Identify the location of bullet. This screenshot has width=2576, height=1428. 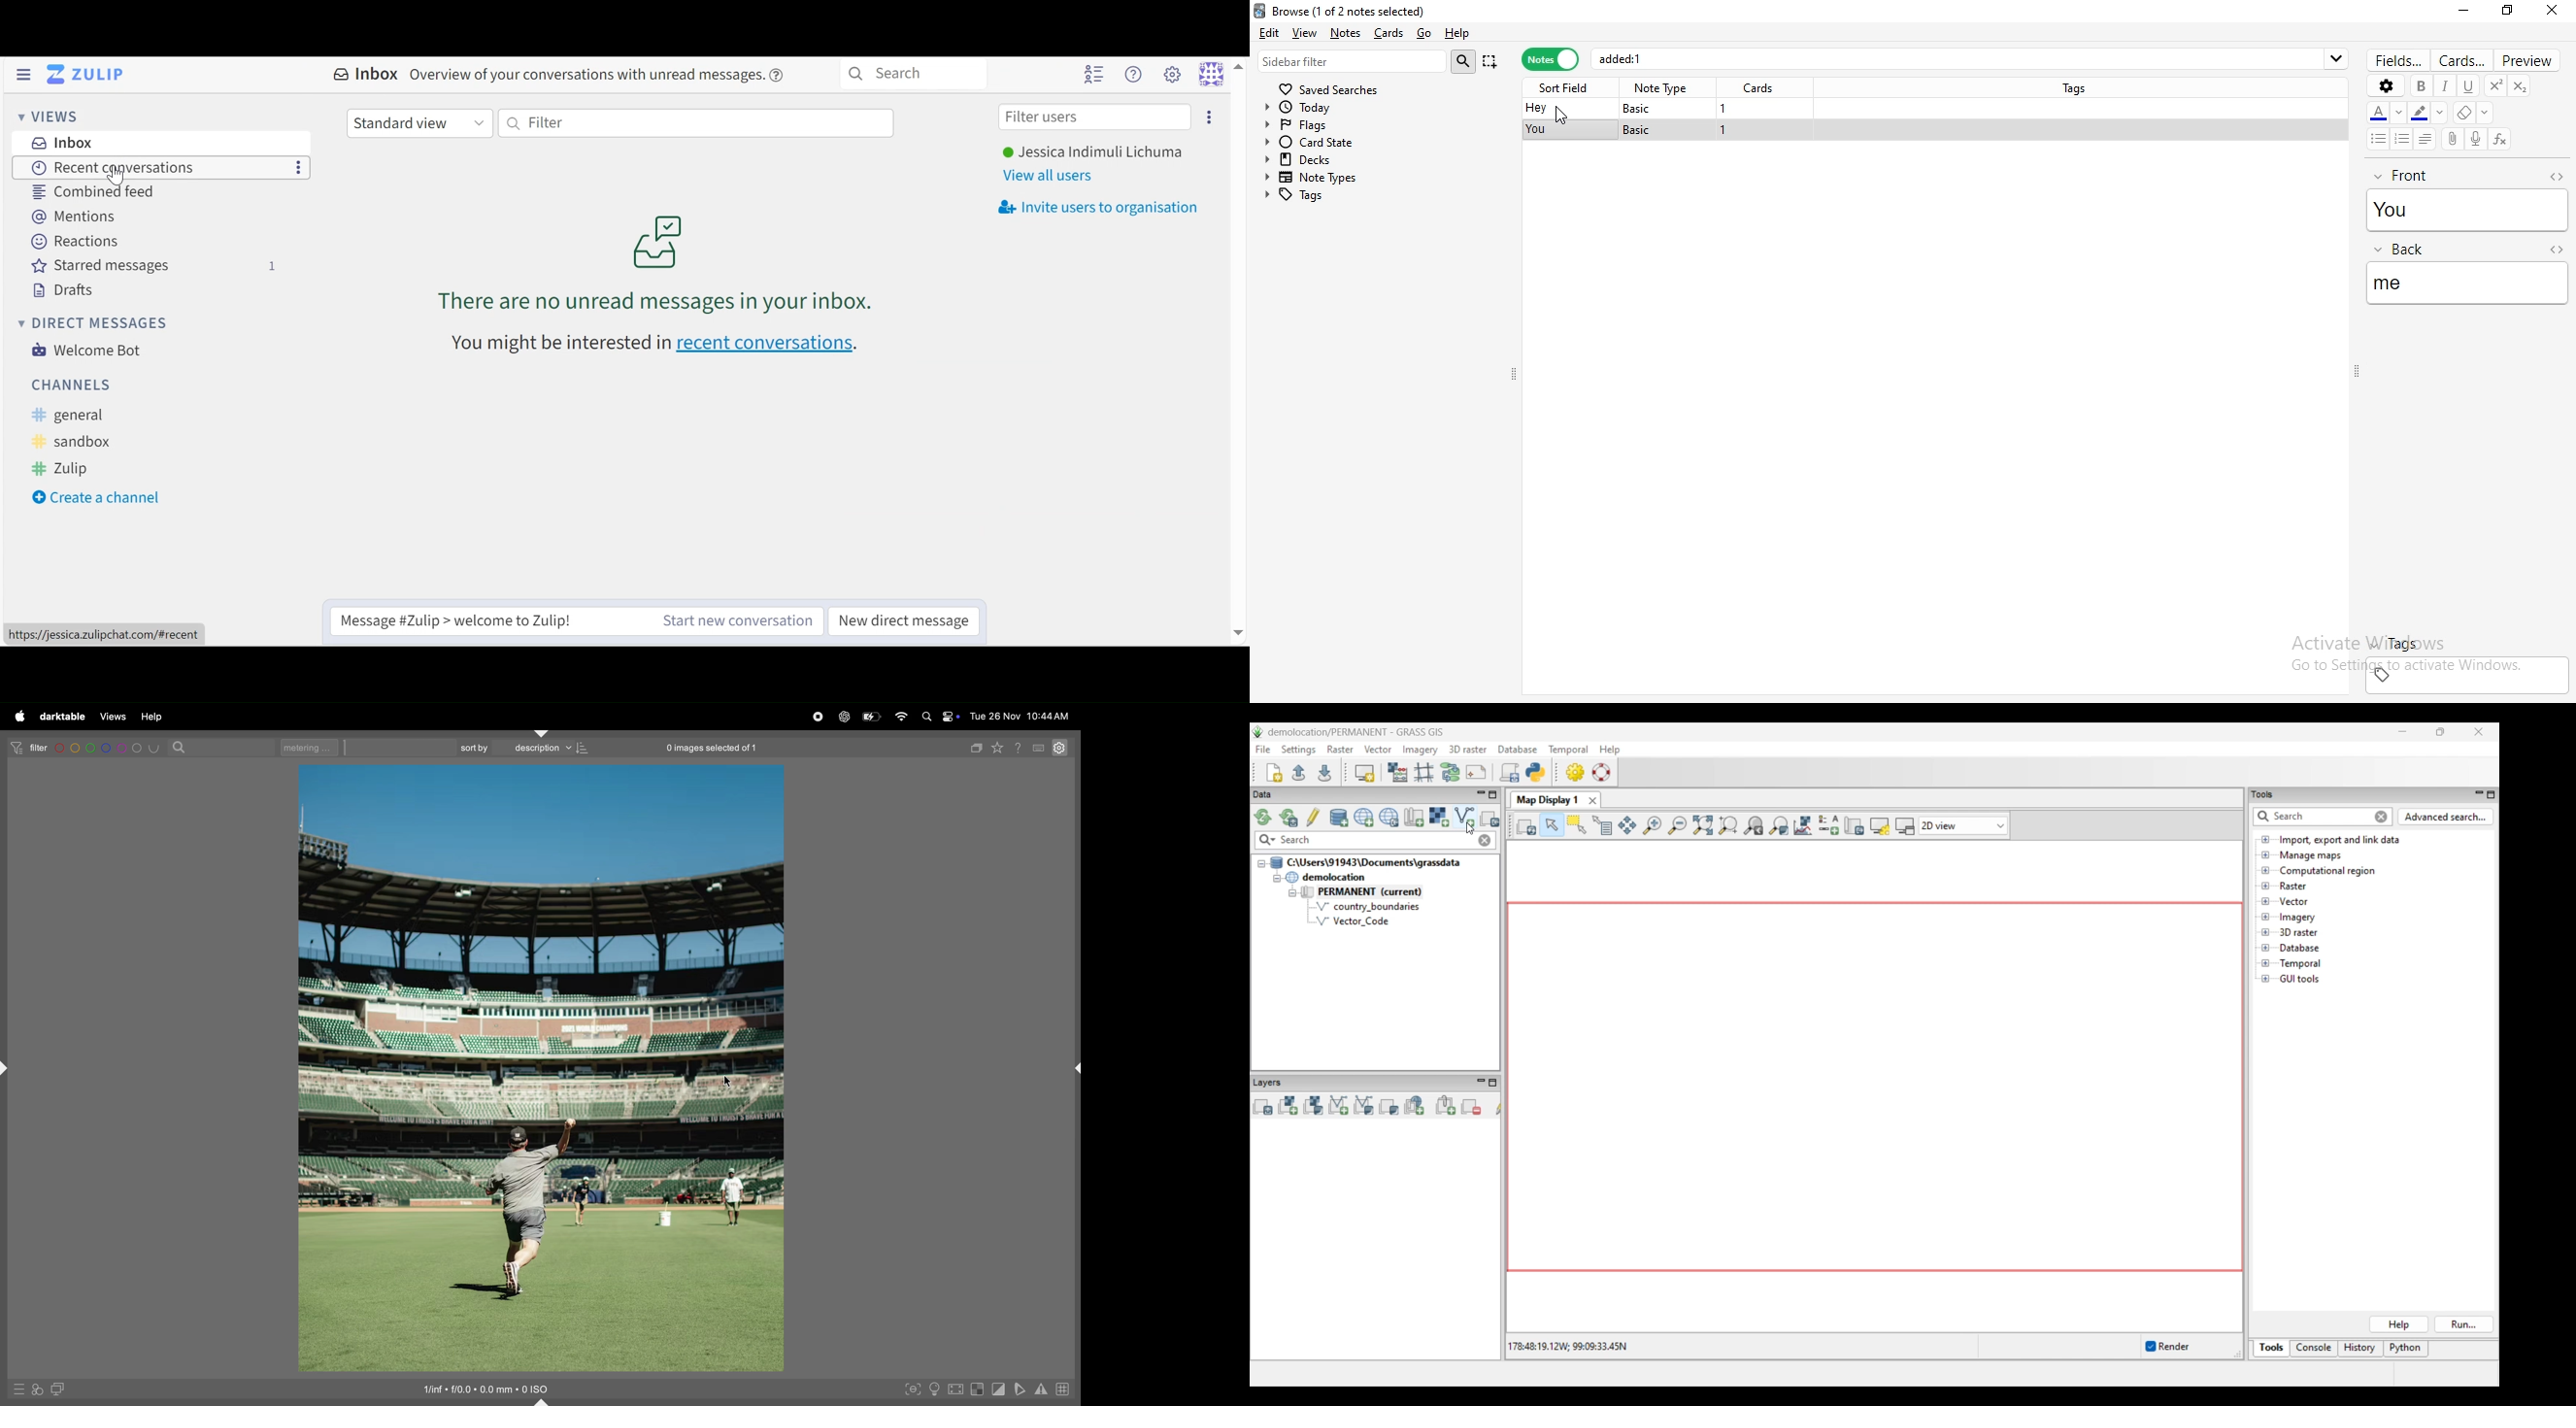
(2401, 139).